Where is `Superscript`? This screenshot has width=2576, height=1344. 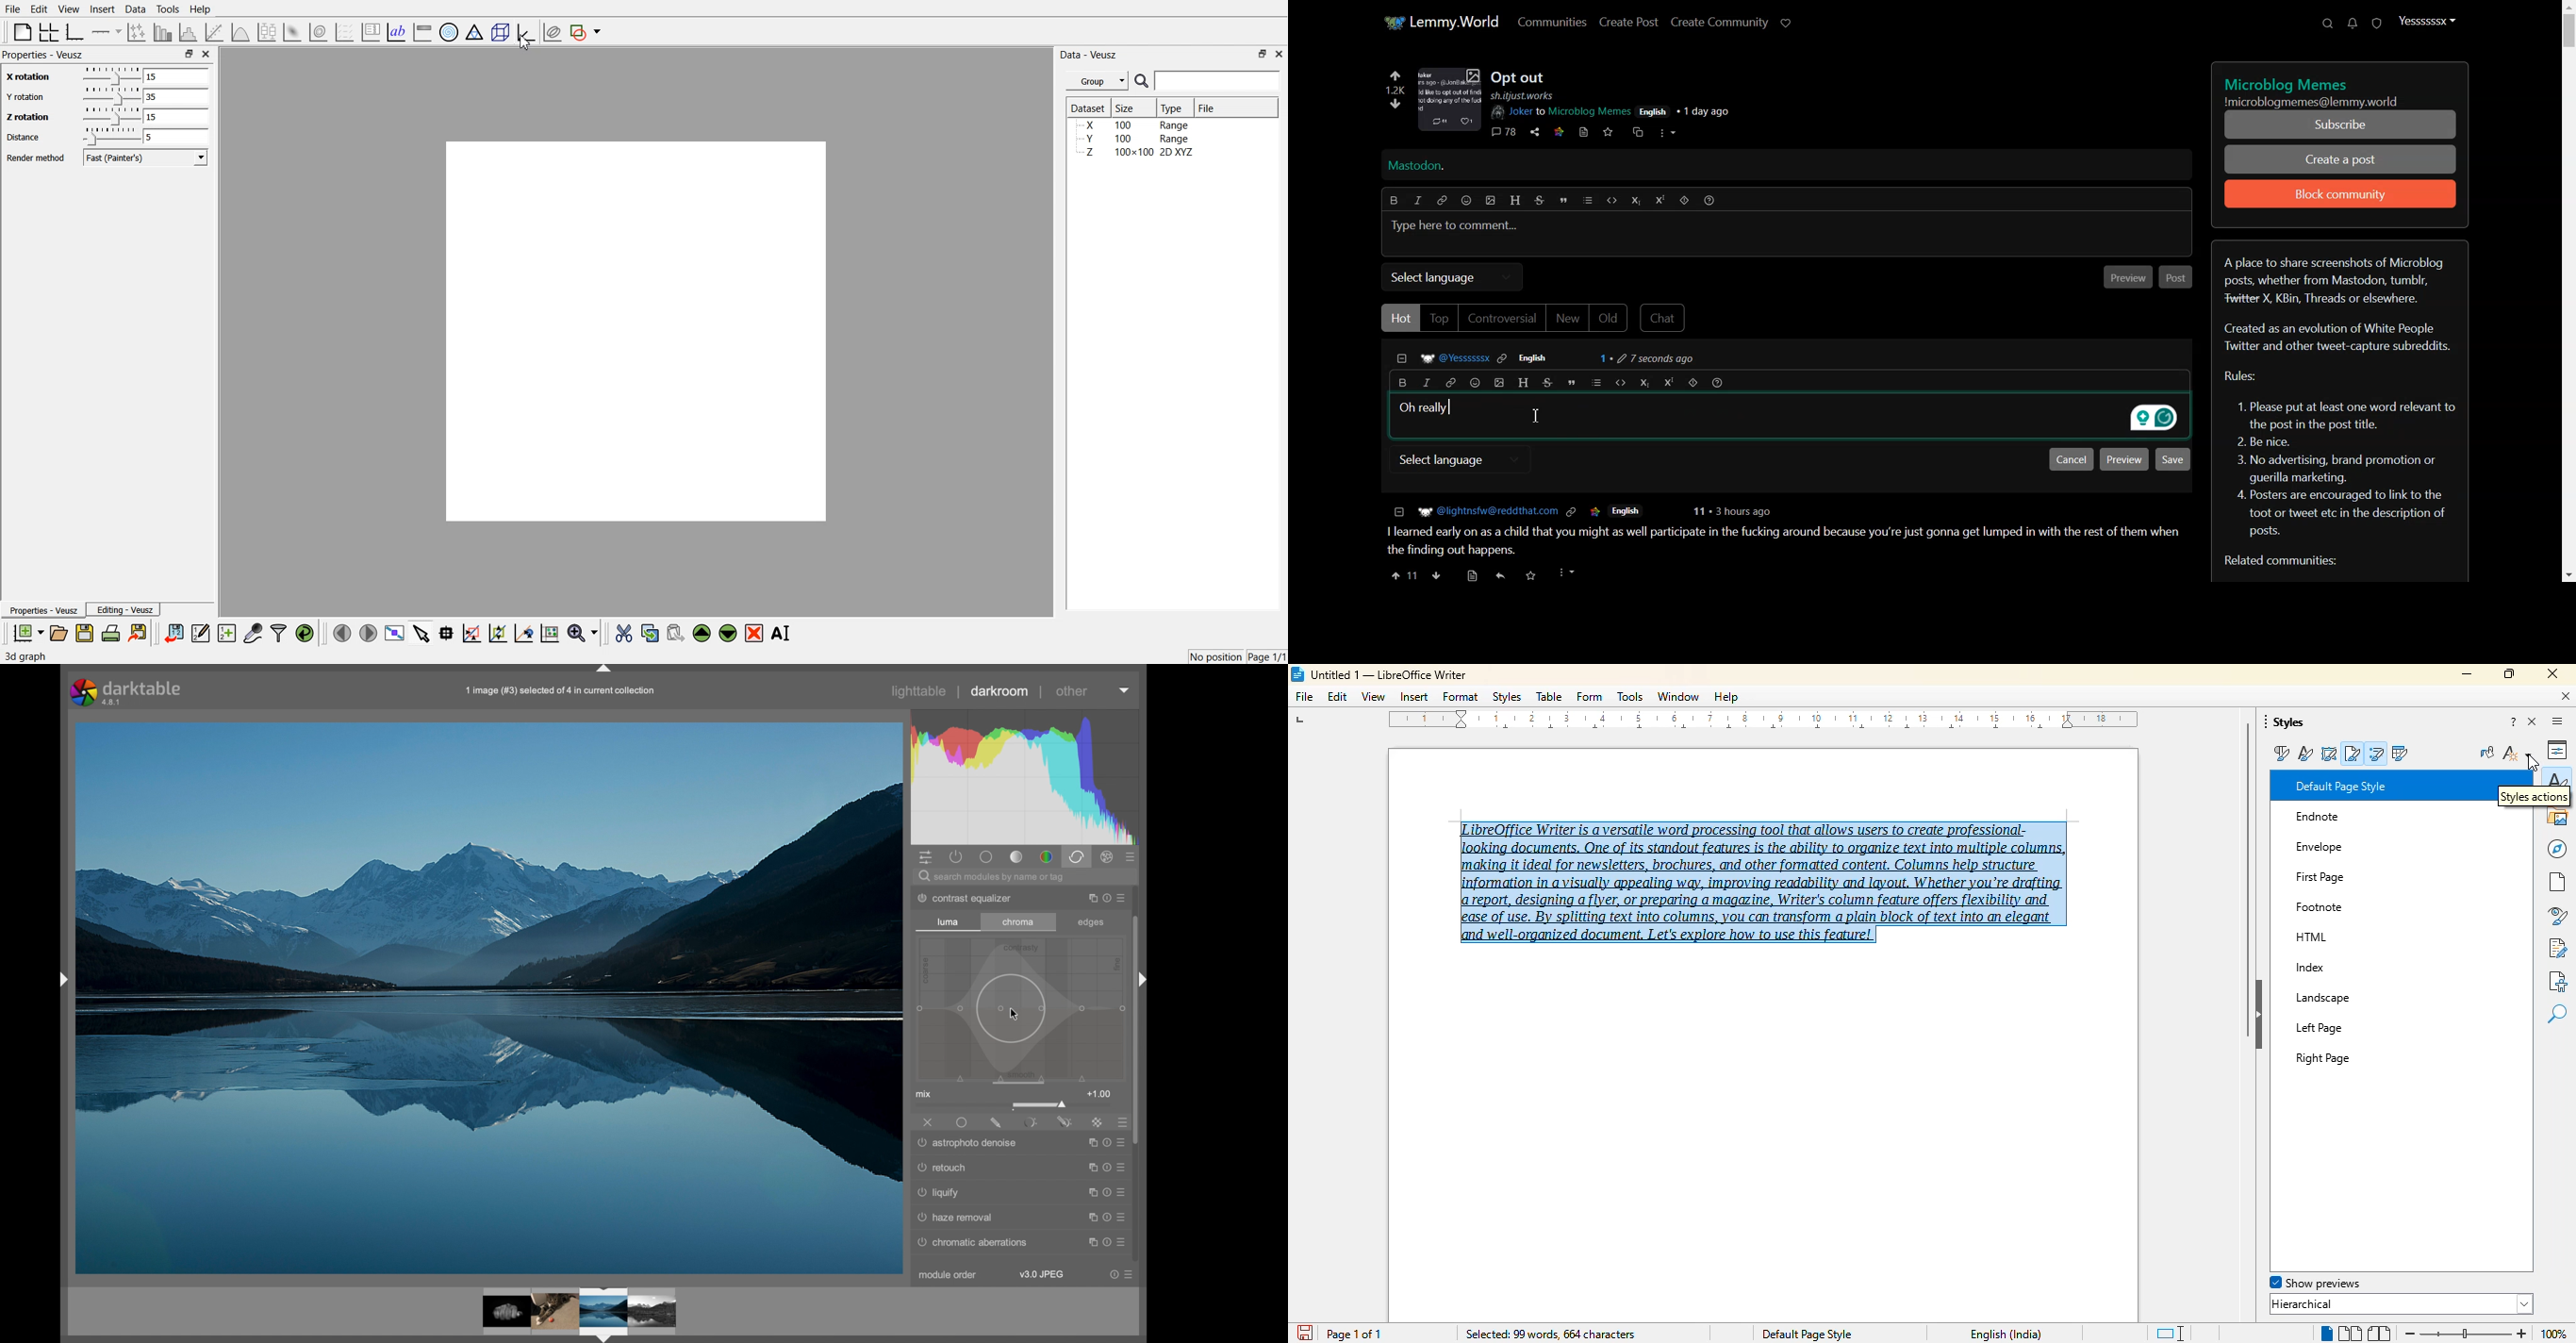
Superscript is located at coordinates (1666, 383).